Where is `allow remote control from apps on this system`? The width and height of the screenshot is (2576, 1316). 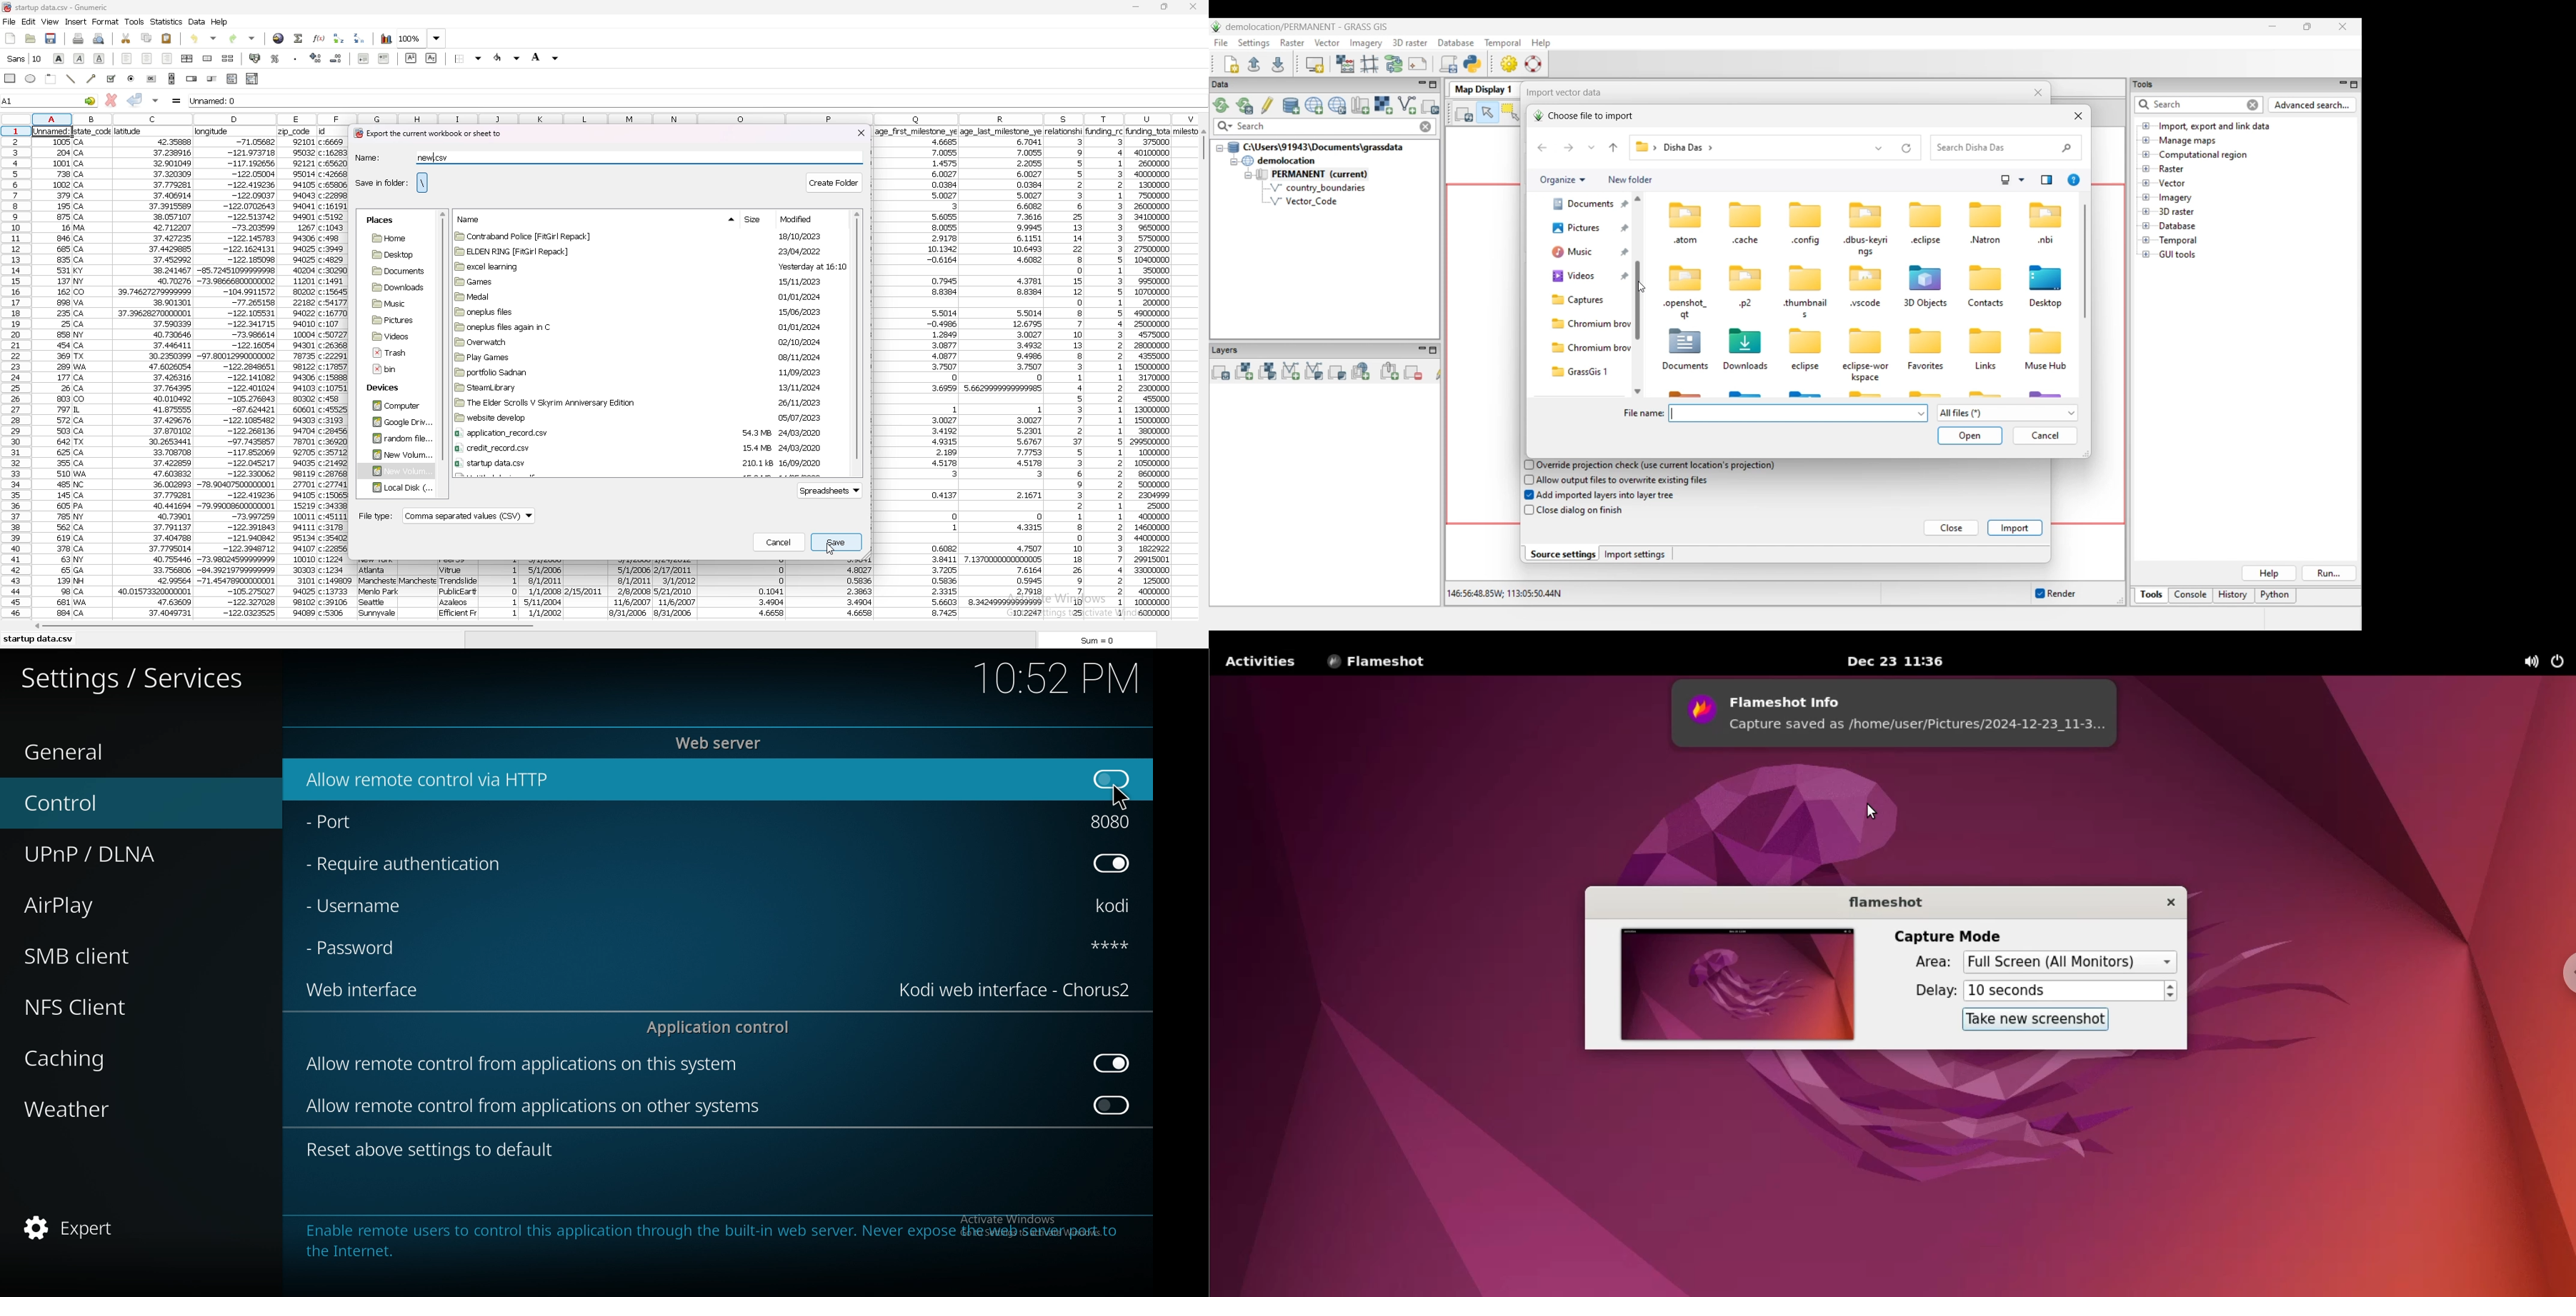 allow remote control from apps on this system is located at coordinates (524, 1066).